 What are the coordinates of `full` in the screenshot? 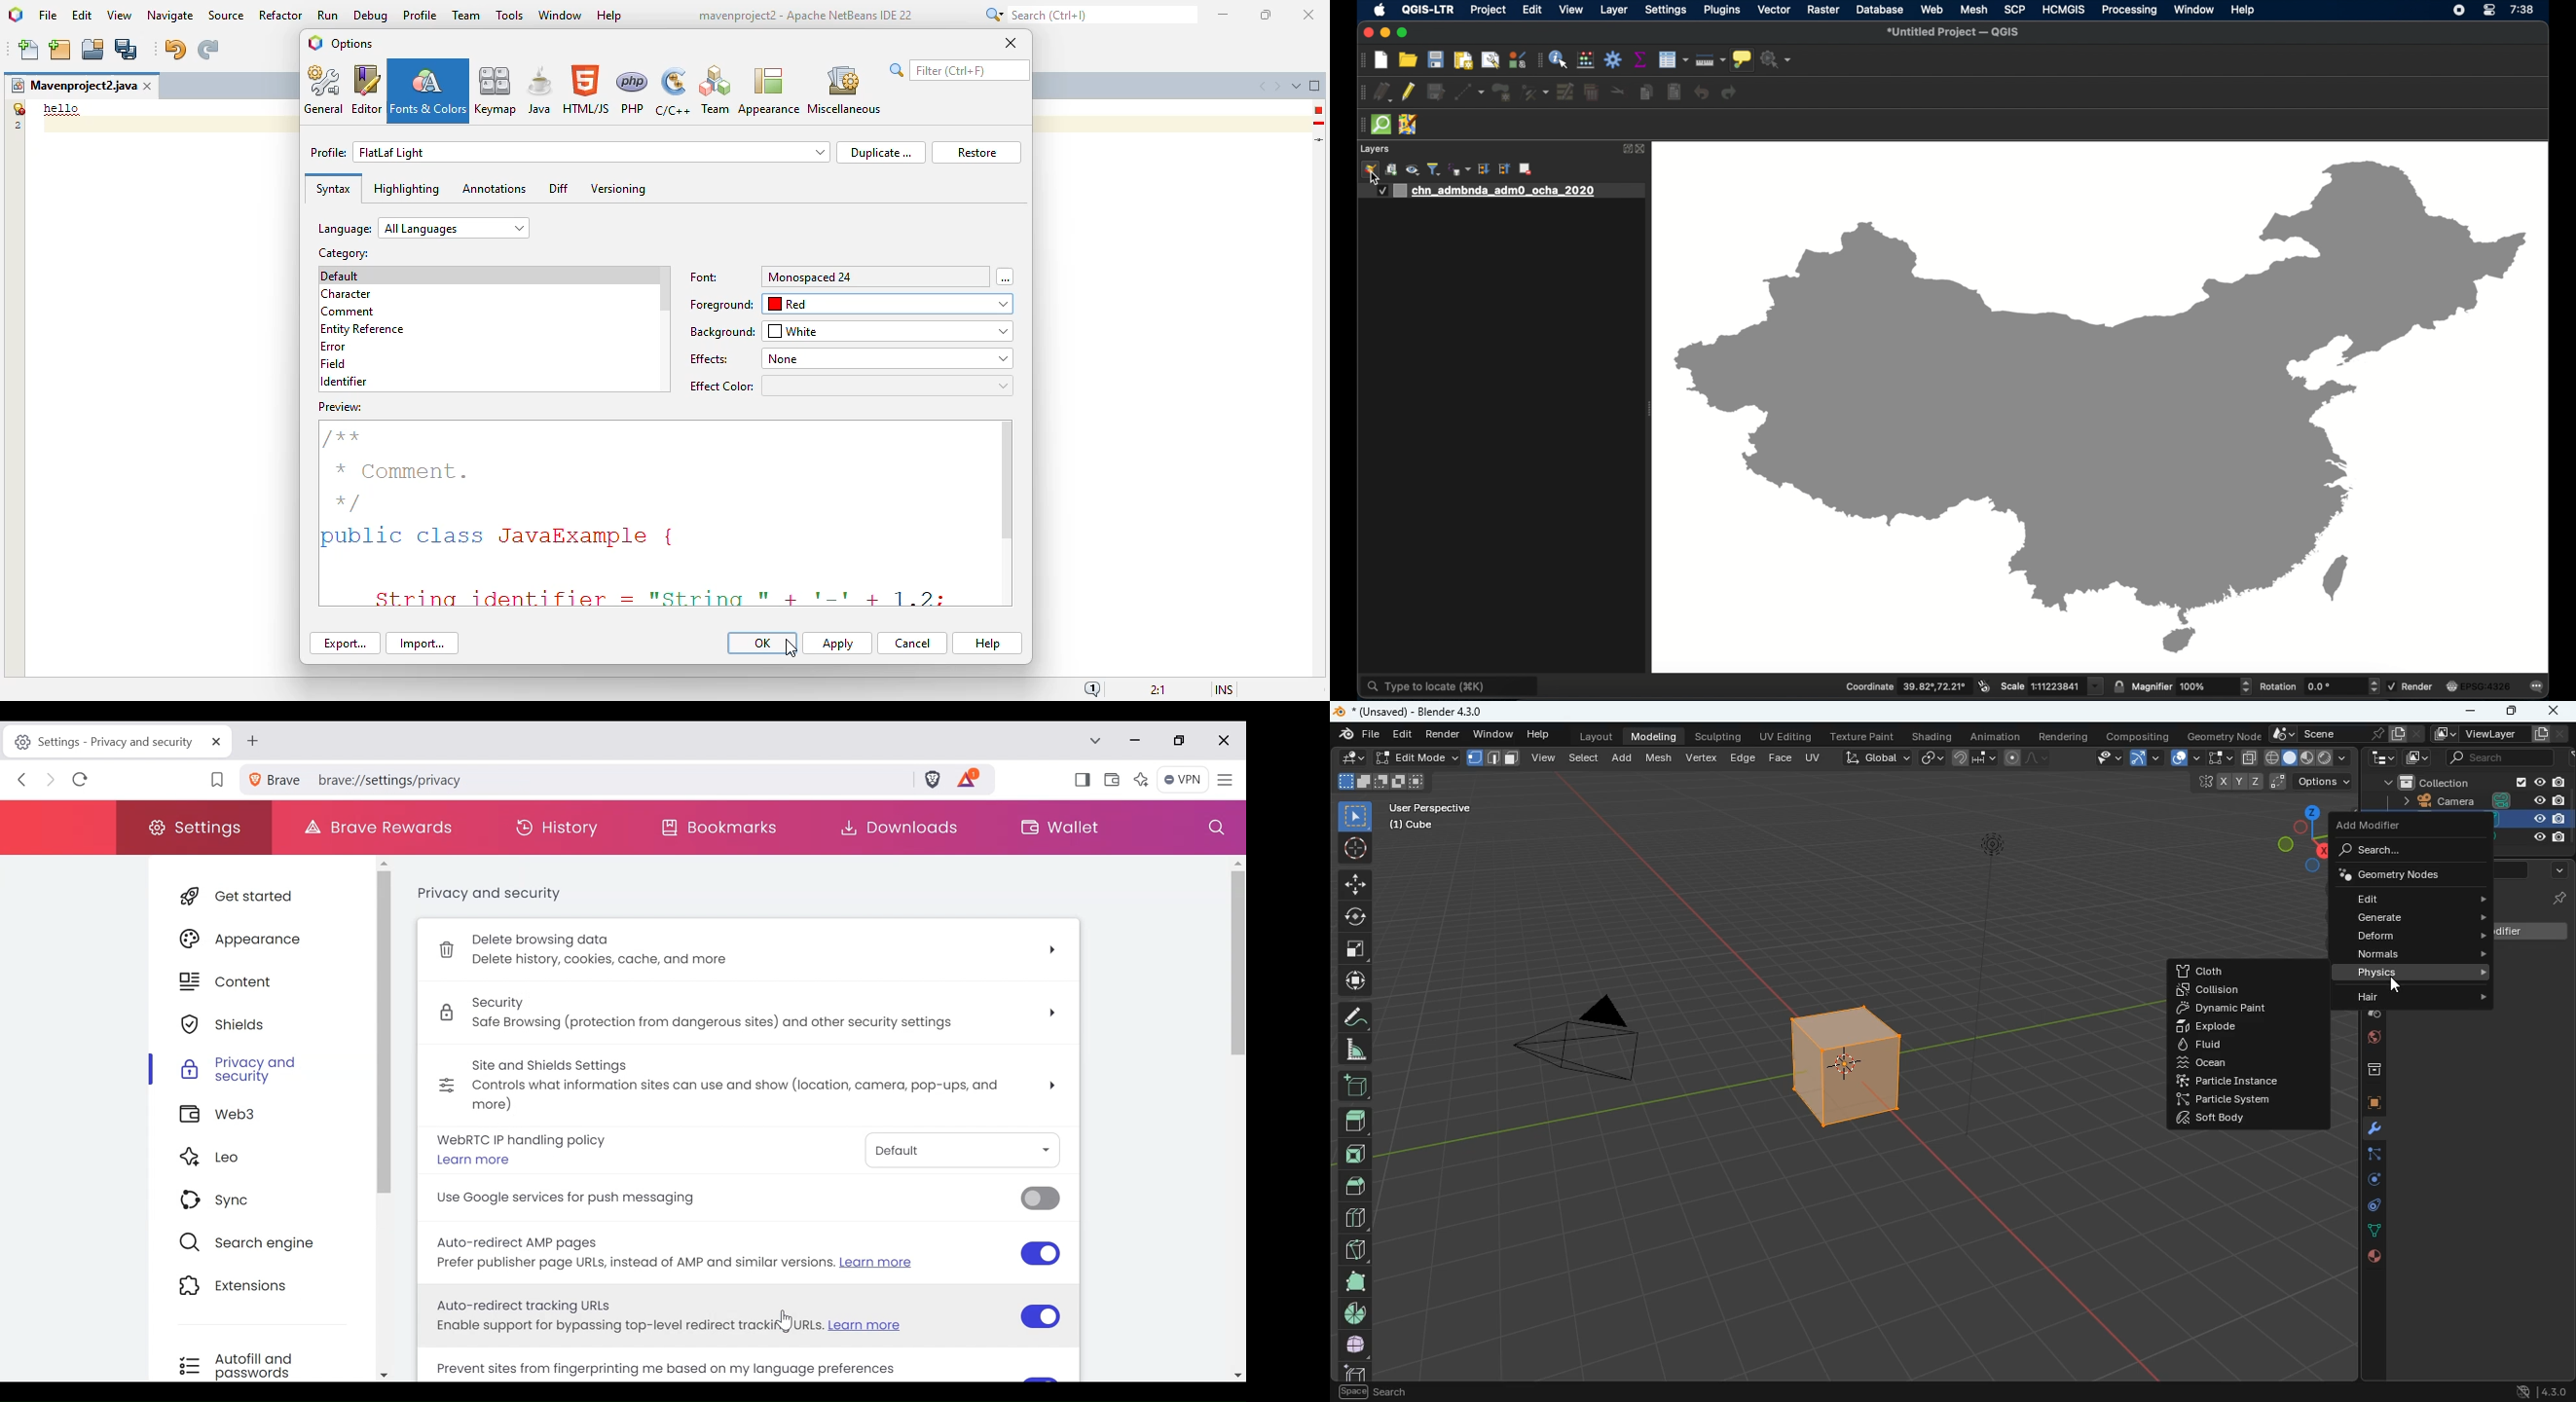 It's located at (1357, 1343).